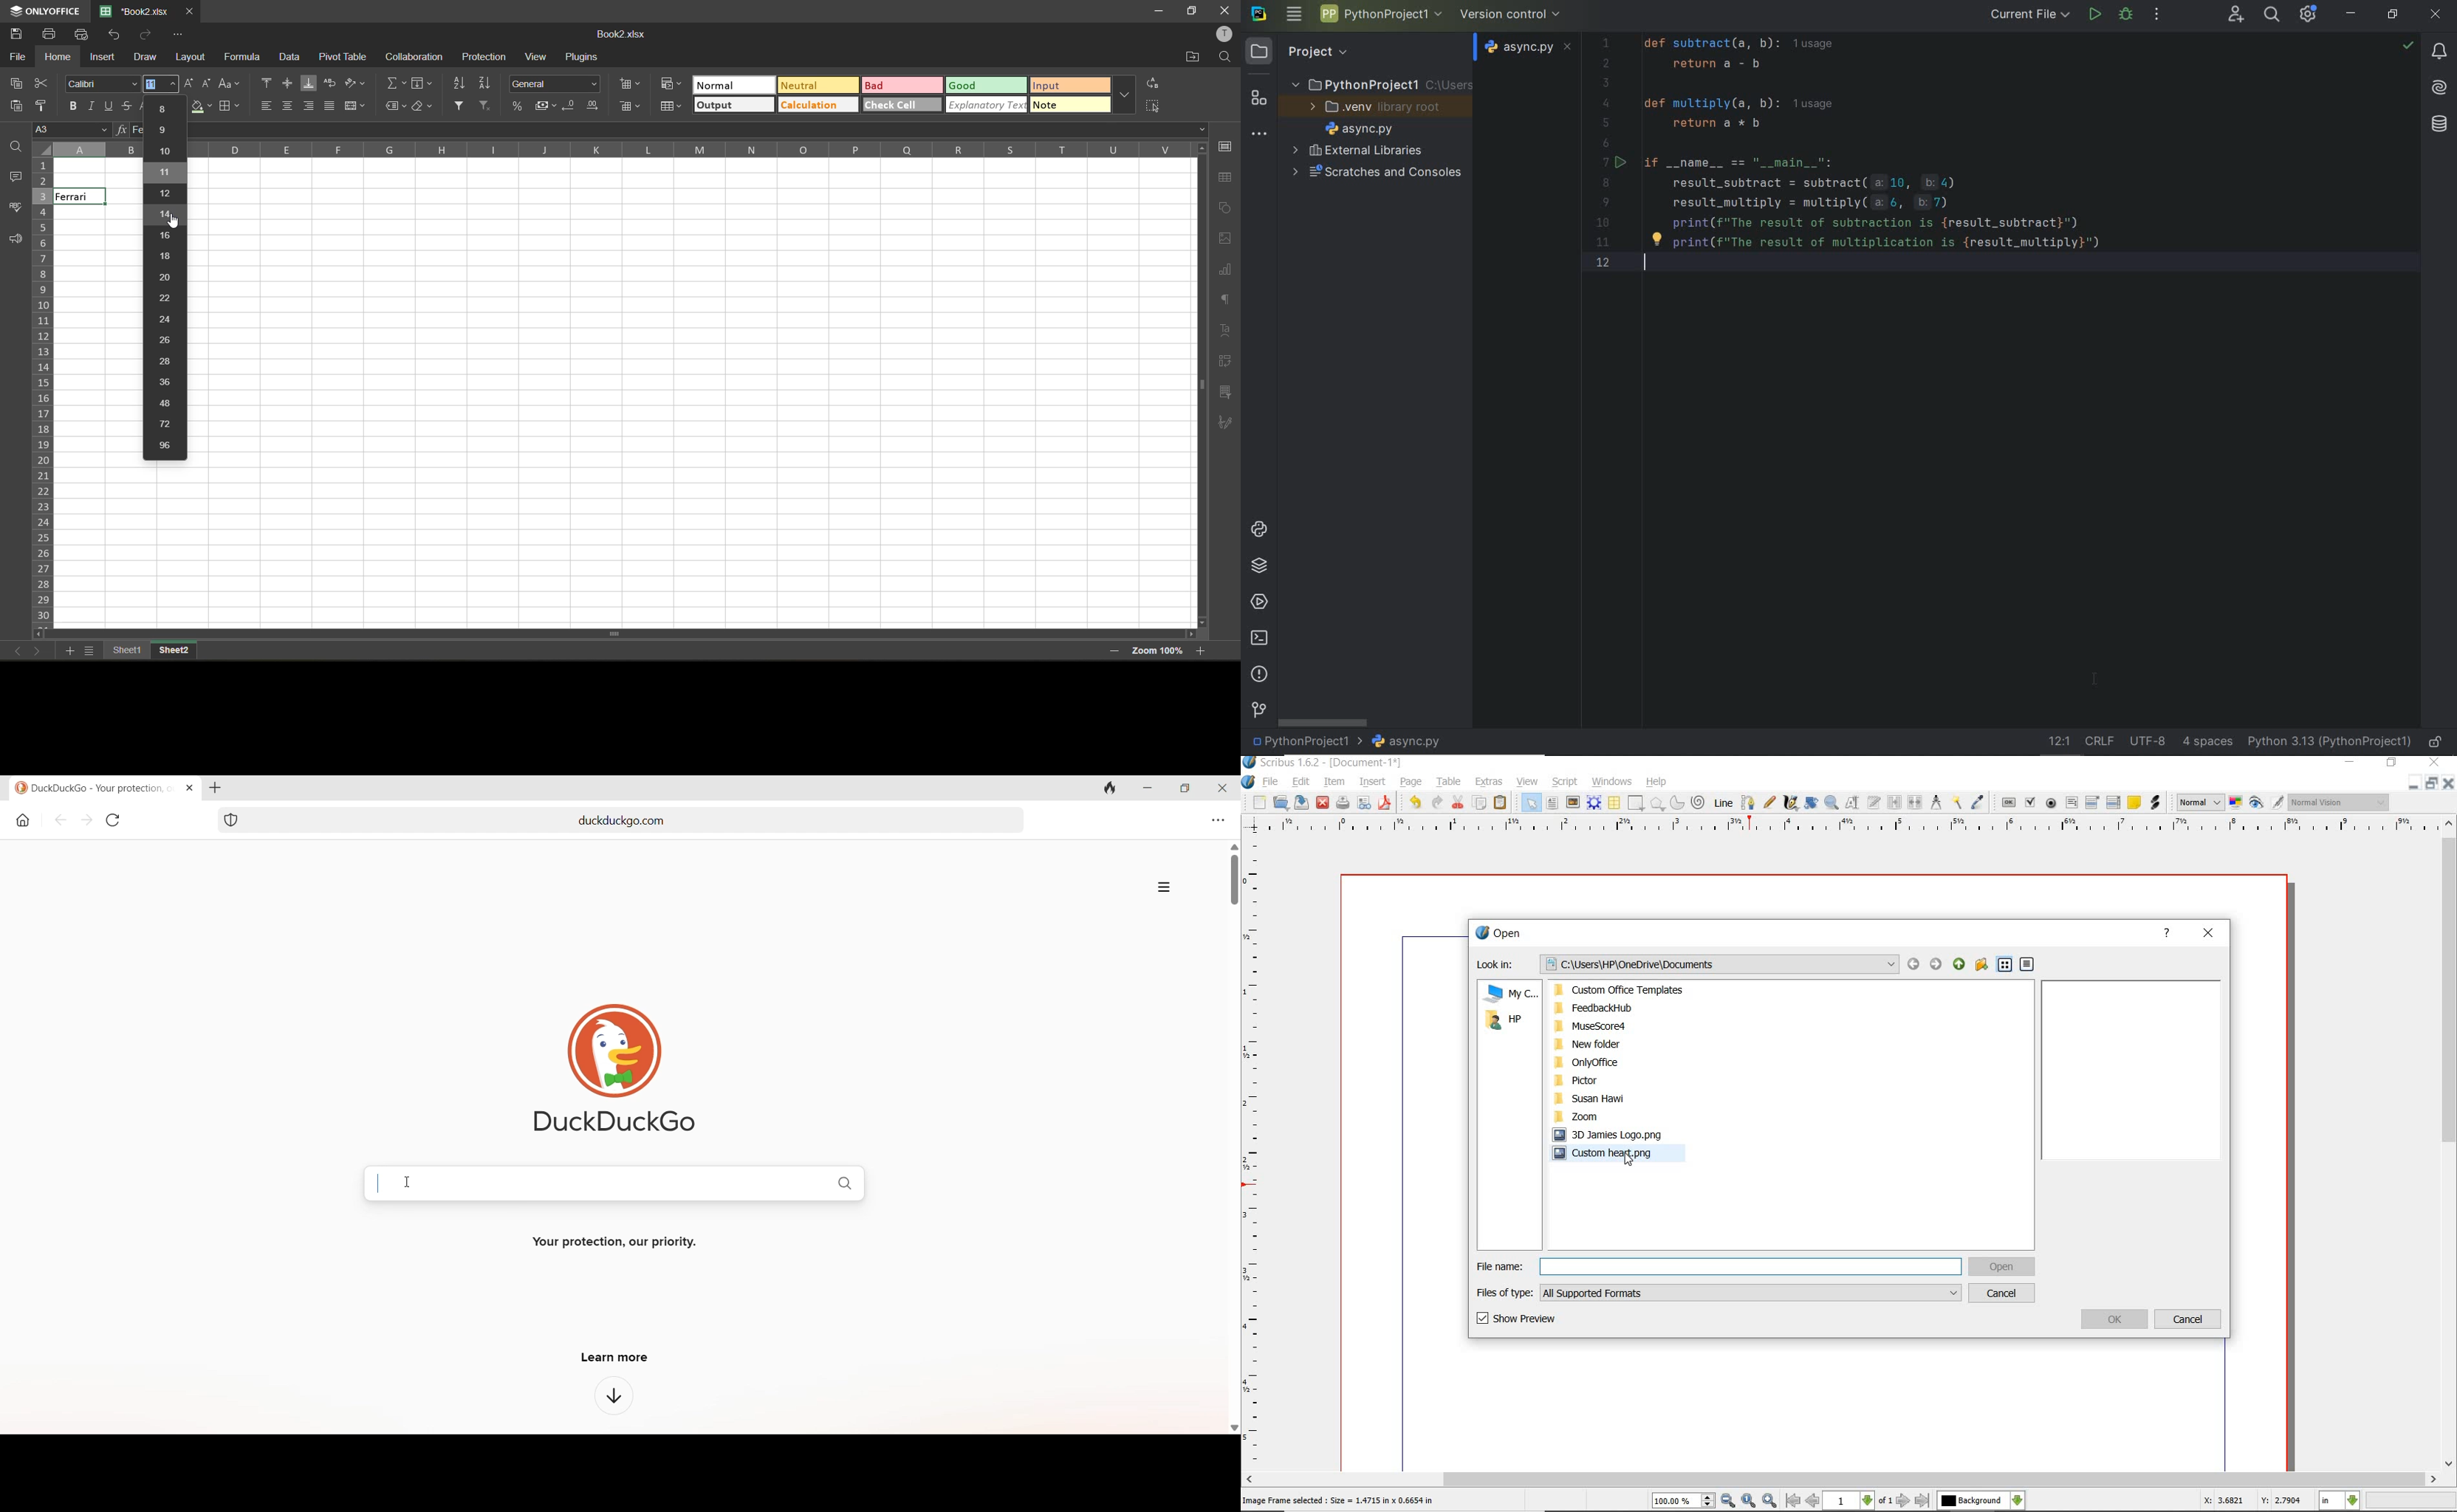 This screenshot has width=2464, height=1512. Describe the element at coordinates (1553, 805) in the screenshot. I see `text frame` at that location.